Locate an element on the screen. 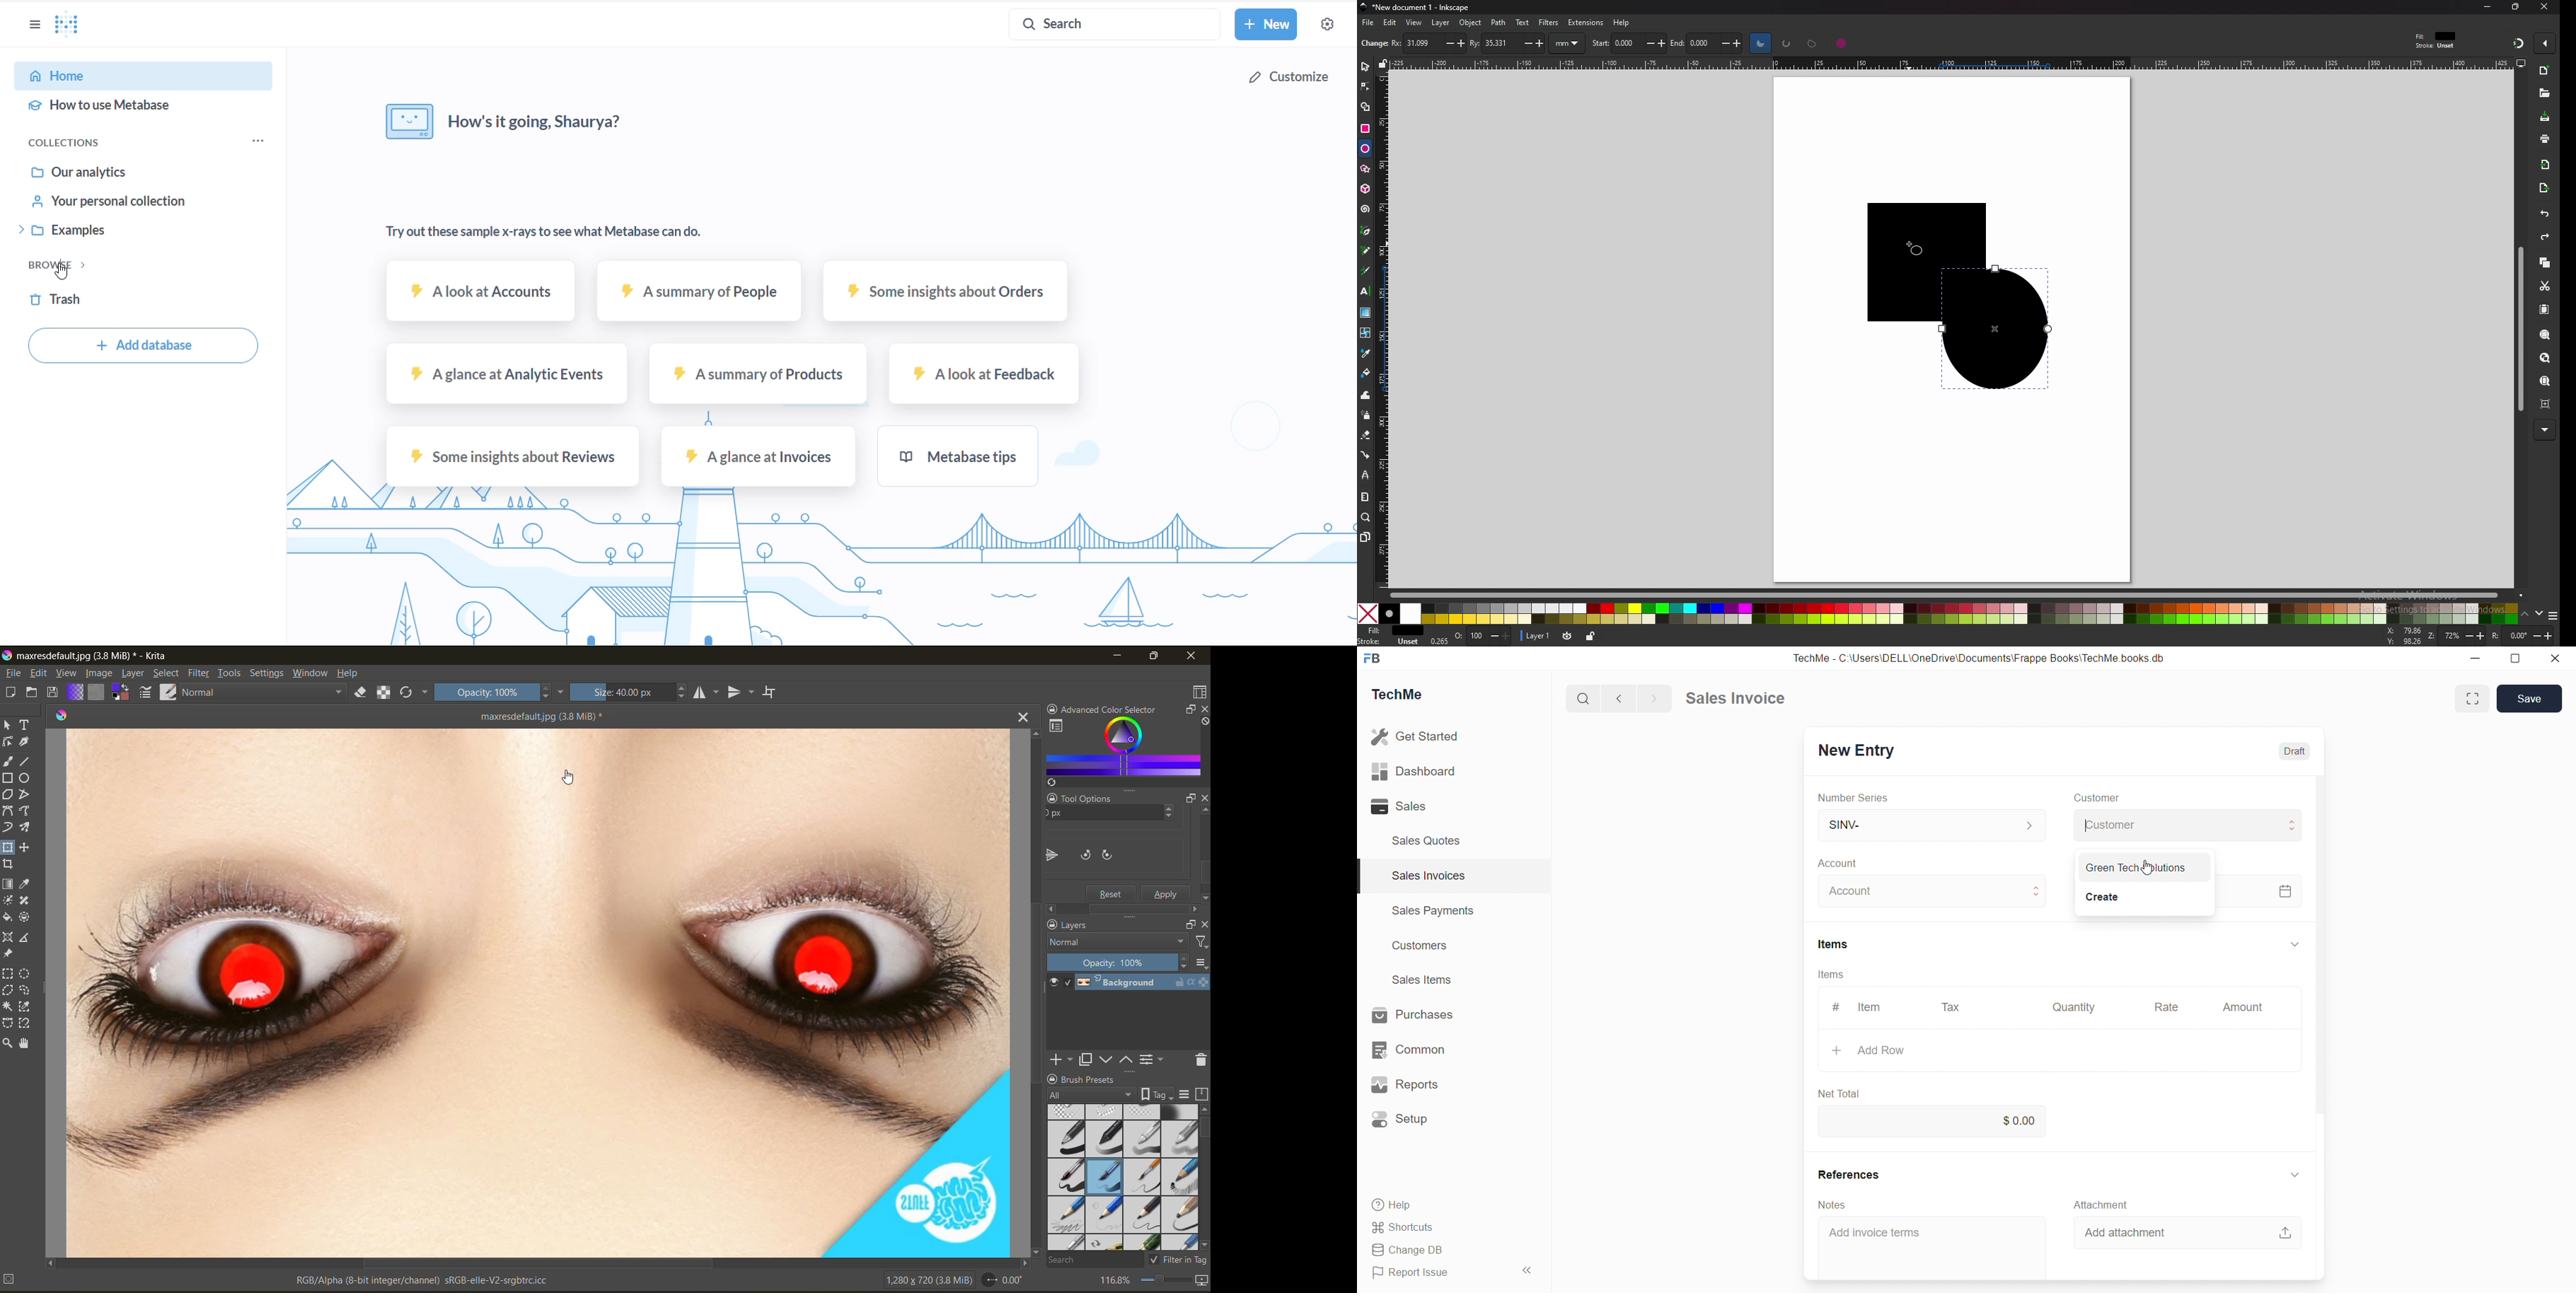 The image size is (2576, 1316). References is located at coordinates (1849, 1174).